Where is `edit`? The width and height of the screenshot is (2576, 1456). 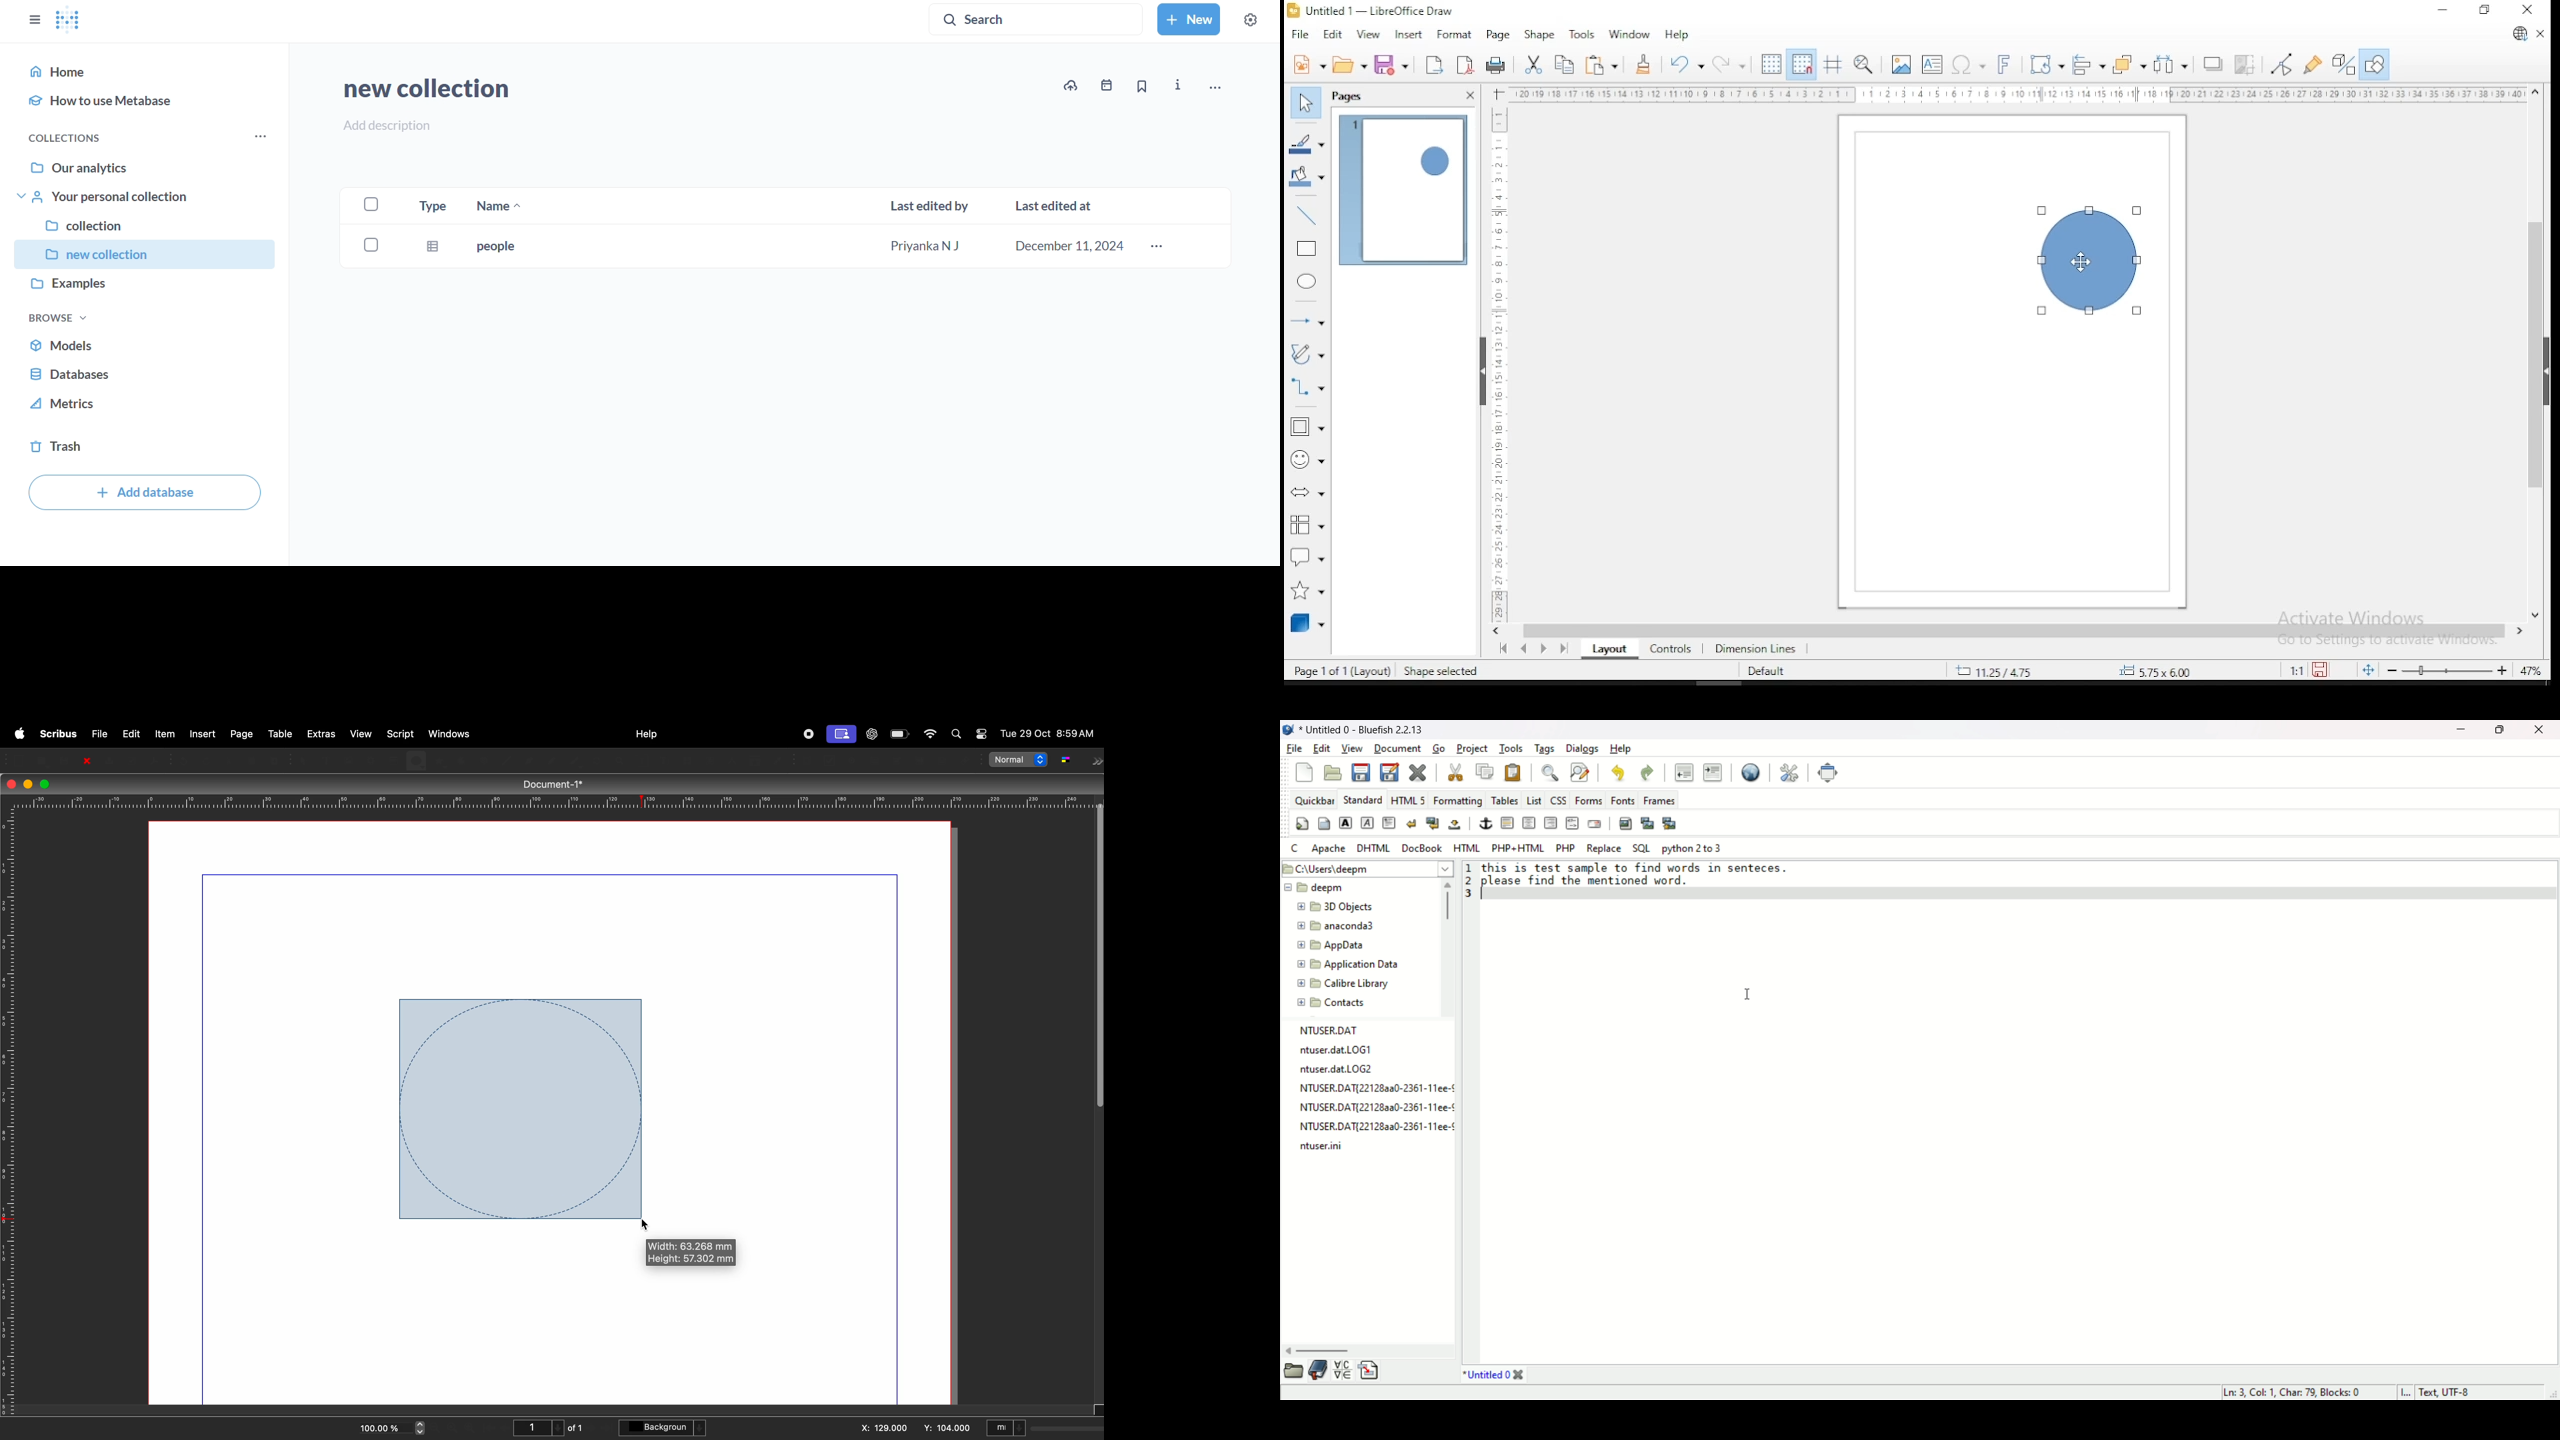 edit is located at coordinates (131, 733).